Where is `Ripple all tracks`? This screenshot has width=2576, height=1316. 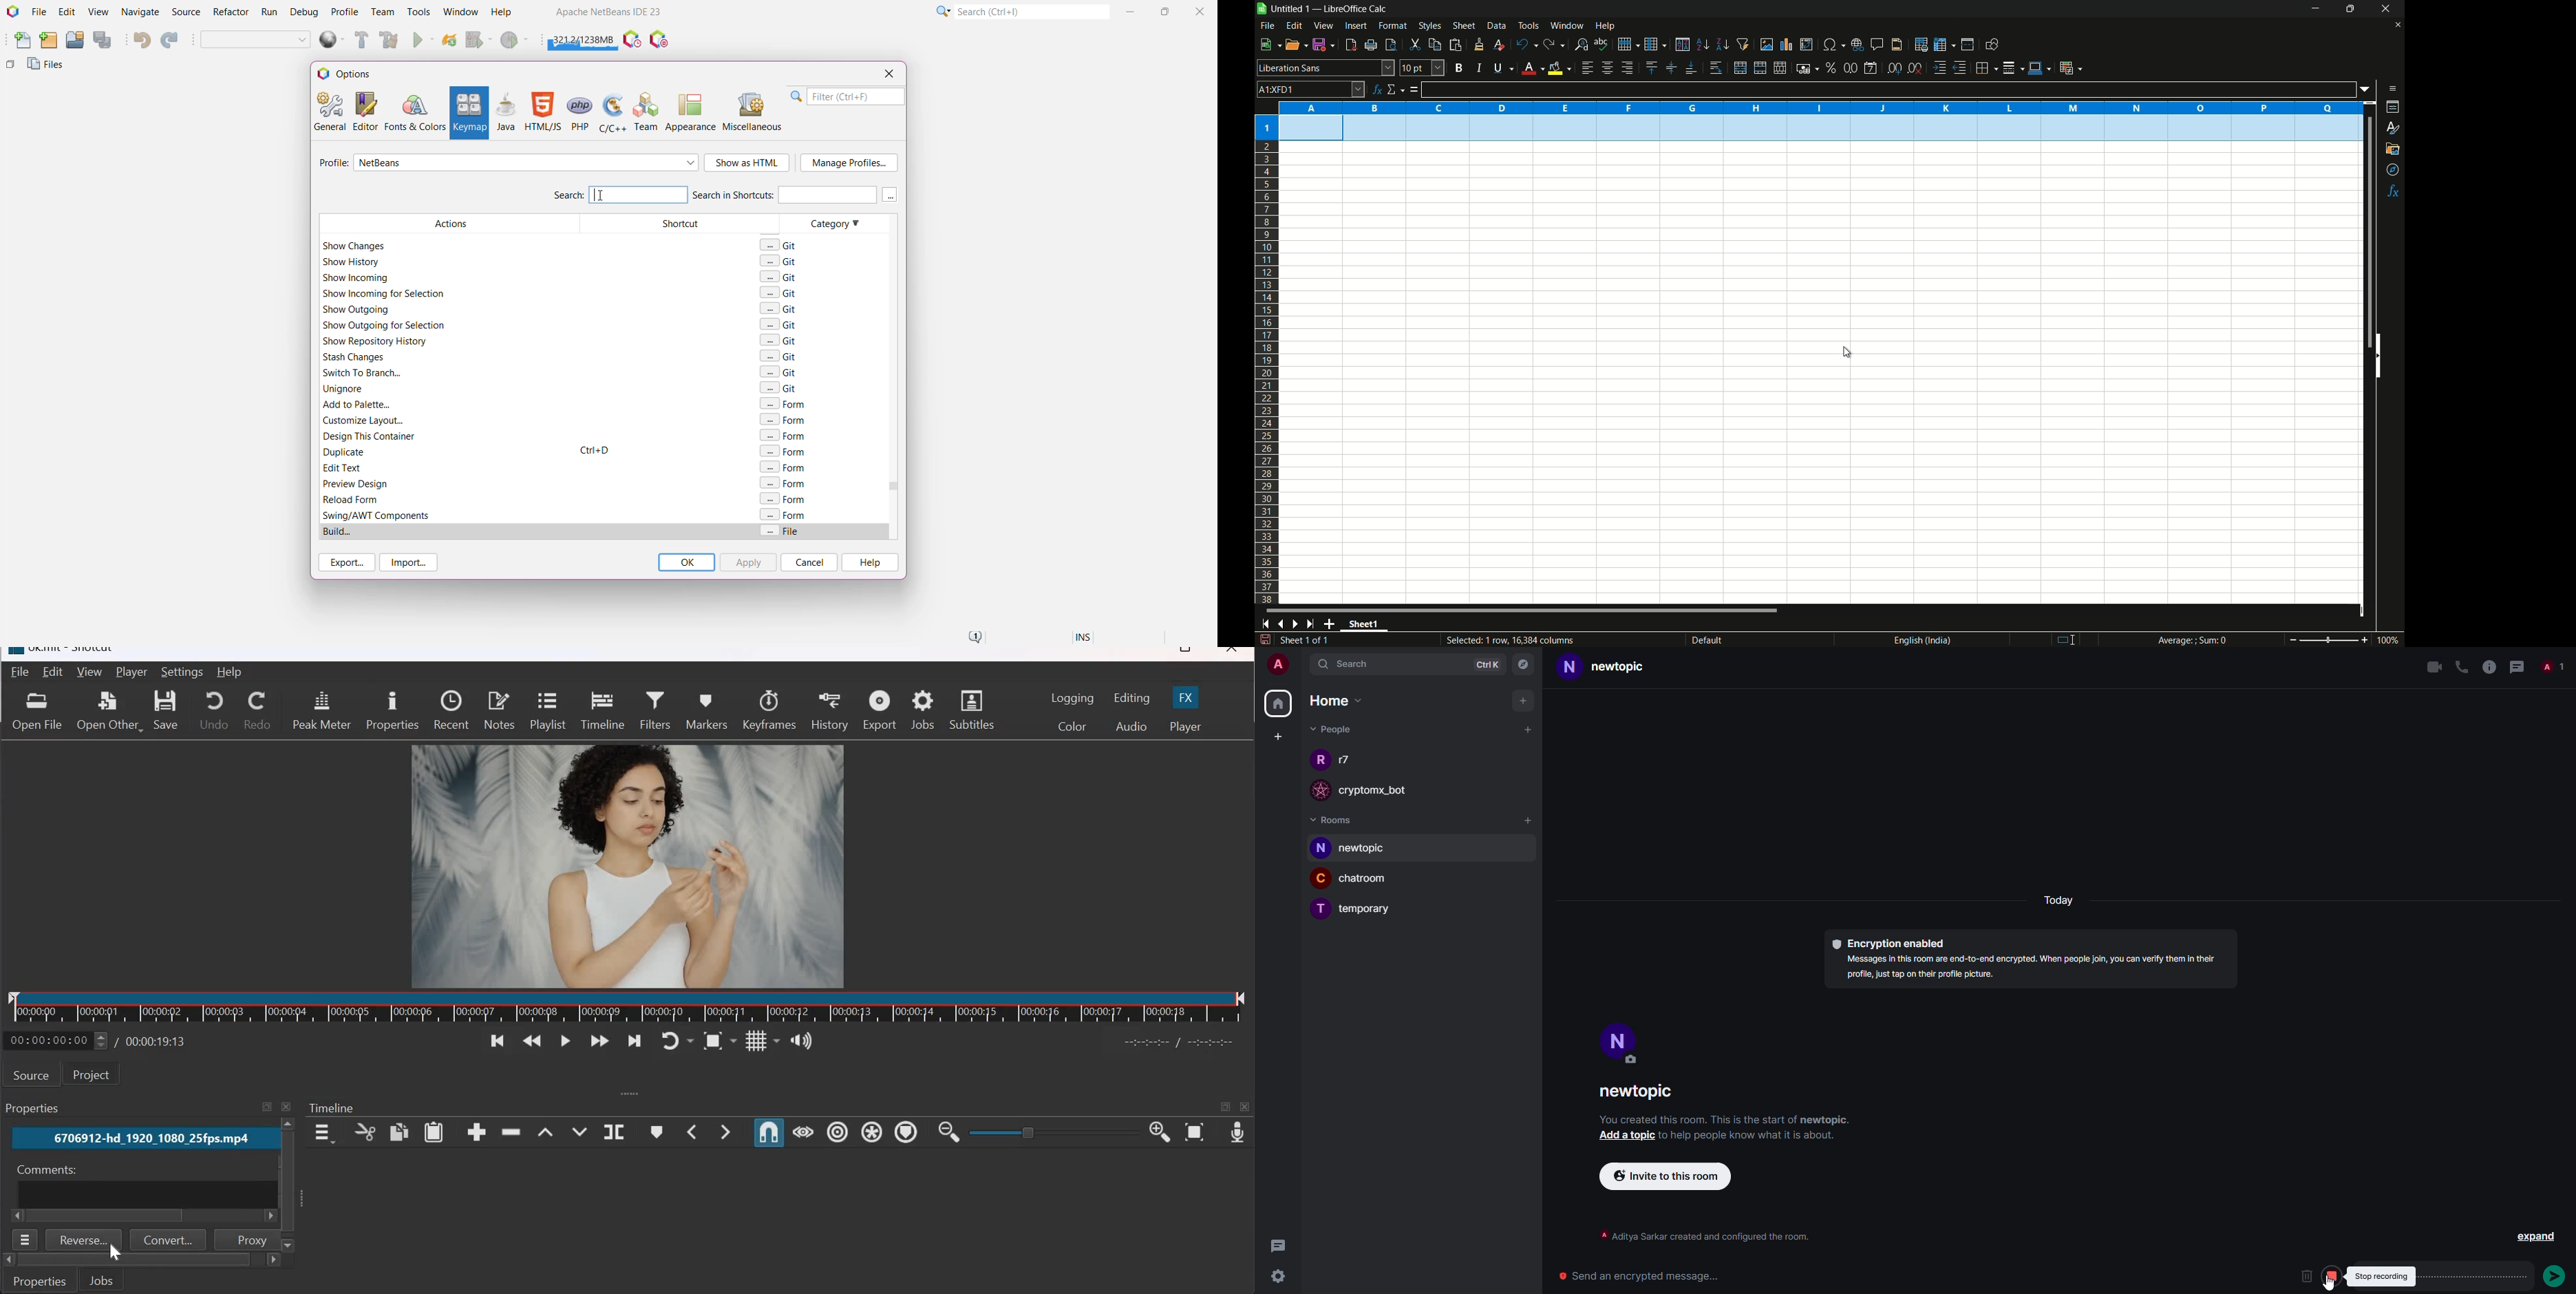 Ripple all tracks is located at coordinates (871, 1131).